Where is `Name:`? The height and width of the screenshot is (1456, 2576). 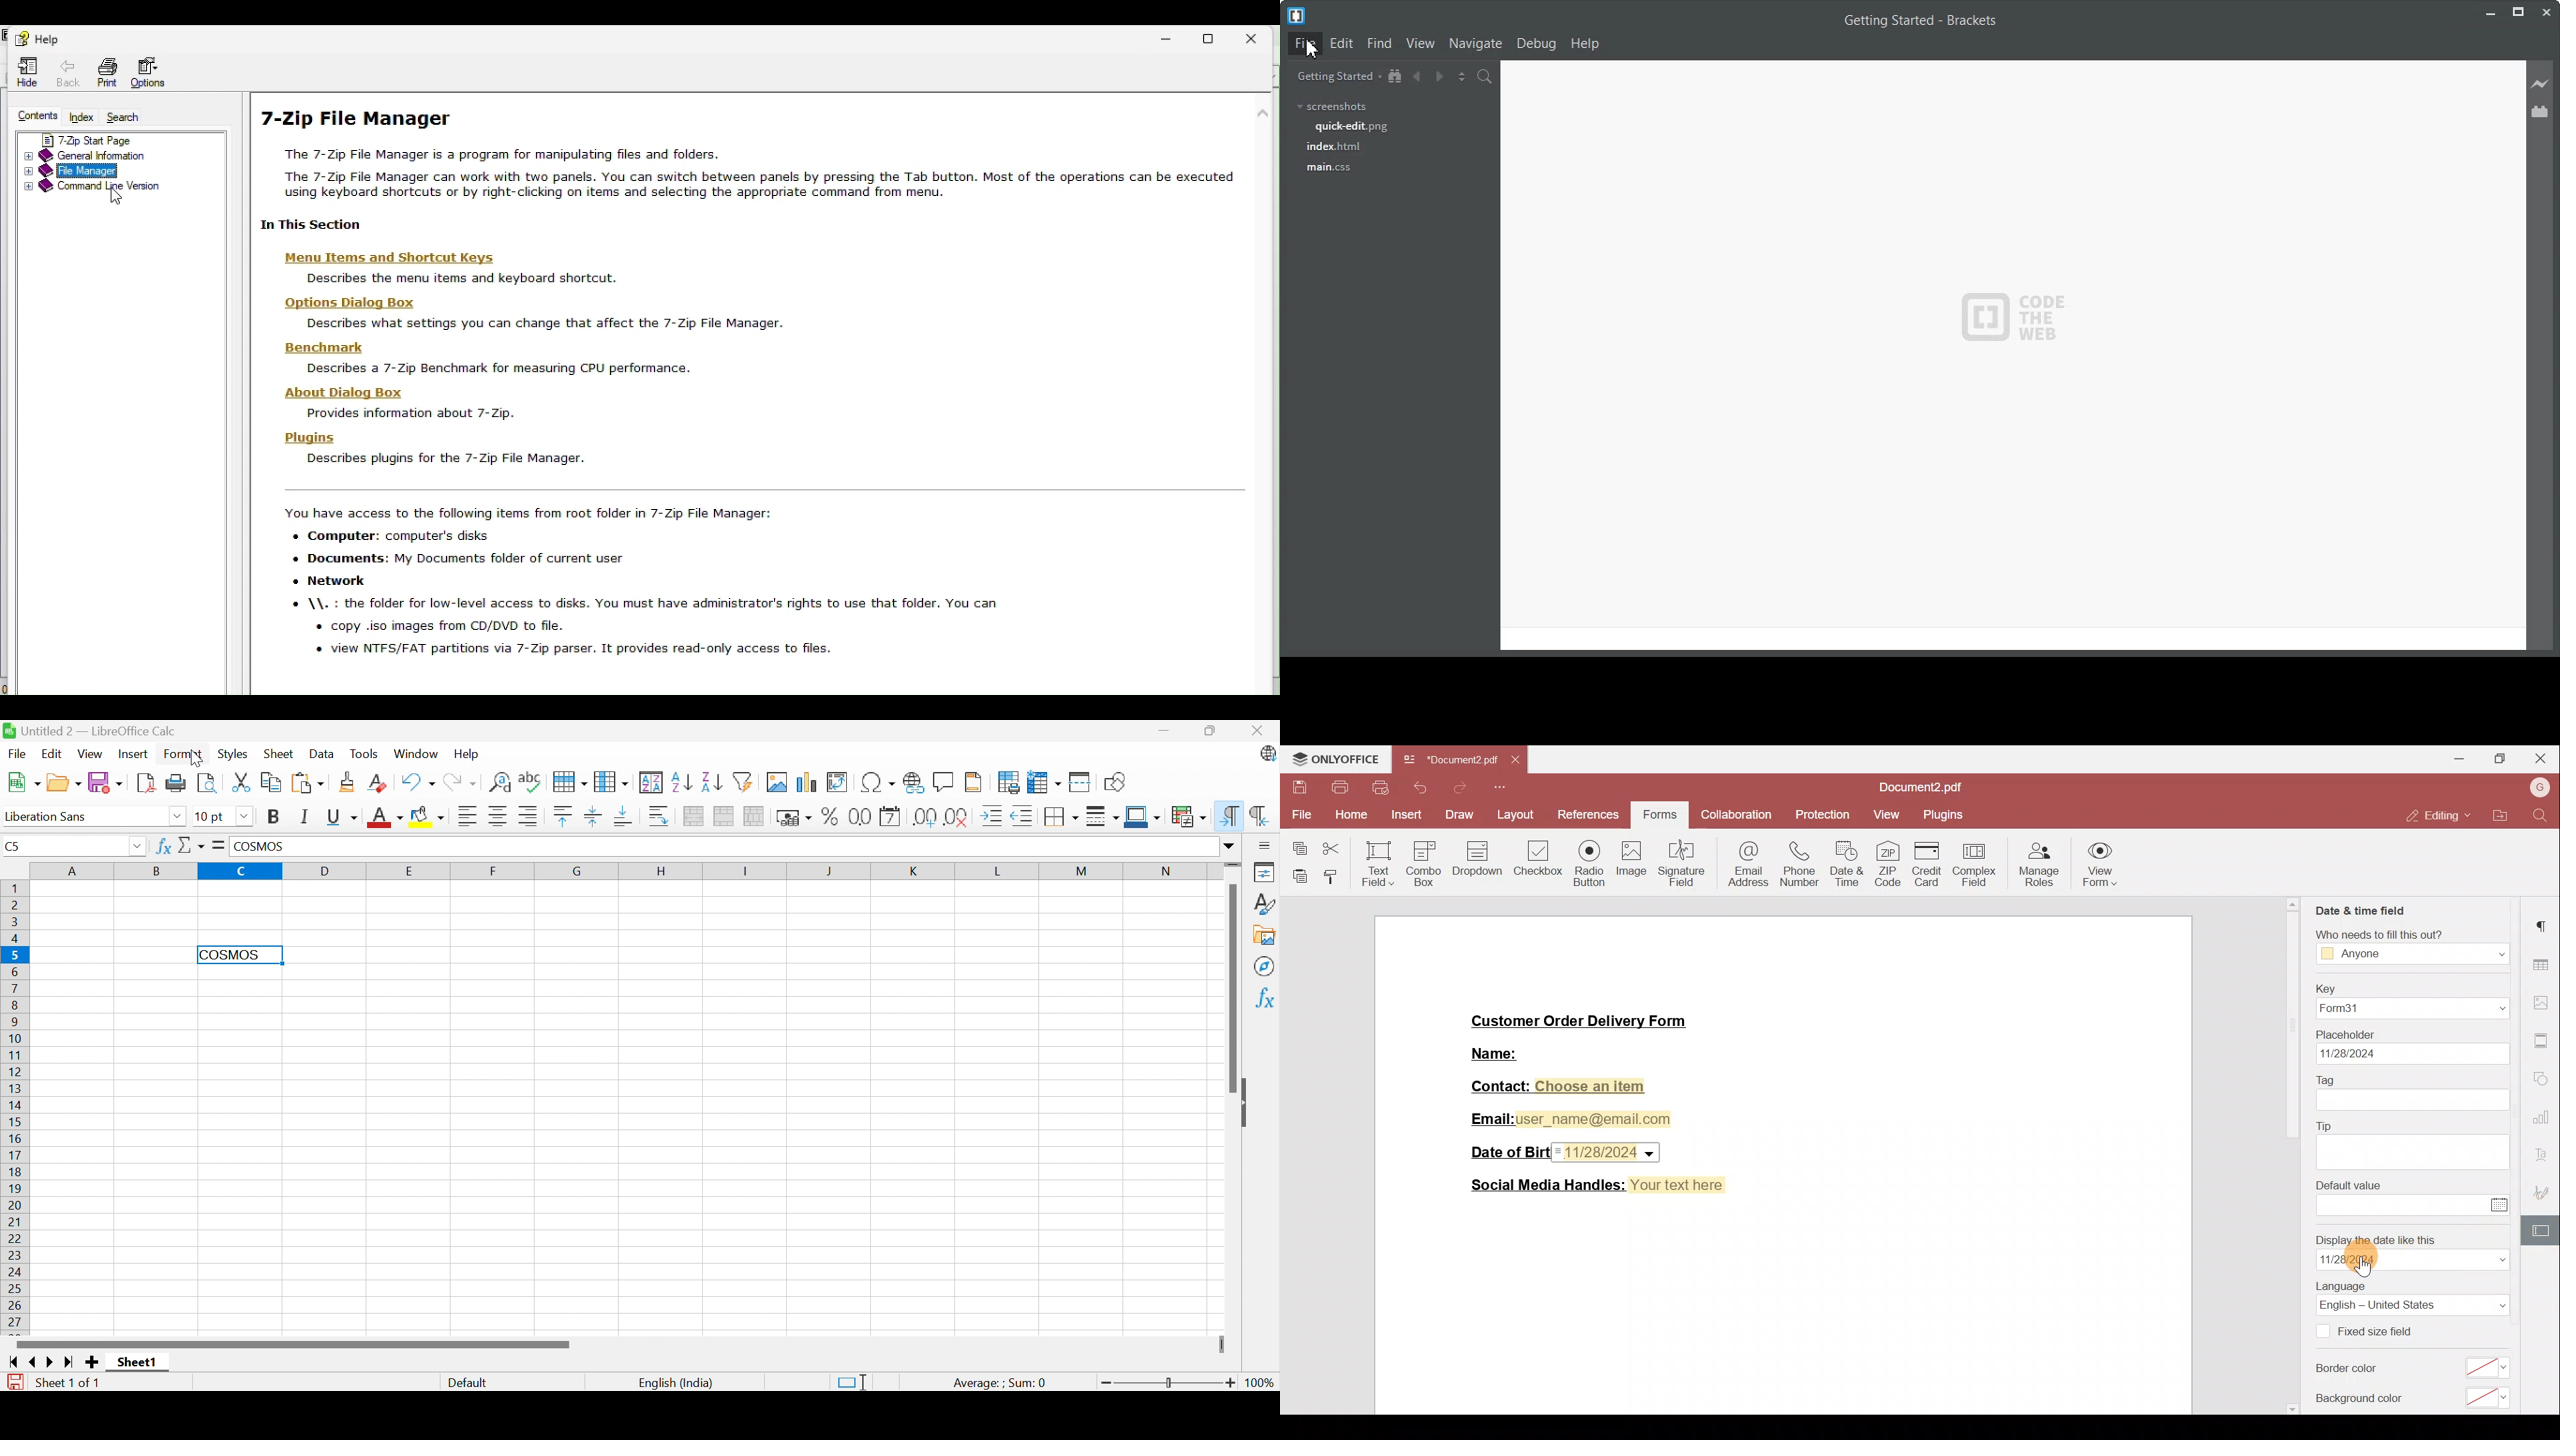
Name: is located at coordinates (1497, 1052).